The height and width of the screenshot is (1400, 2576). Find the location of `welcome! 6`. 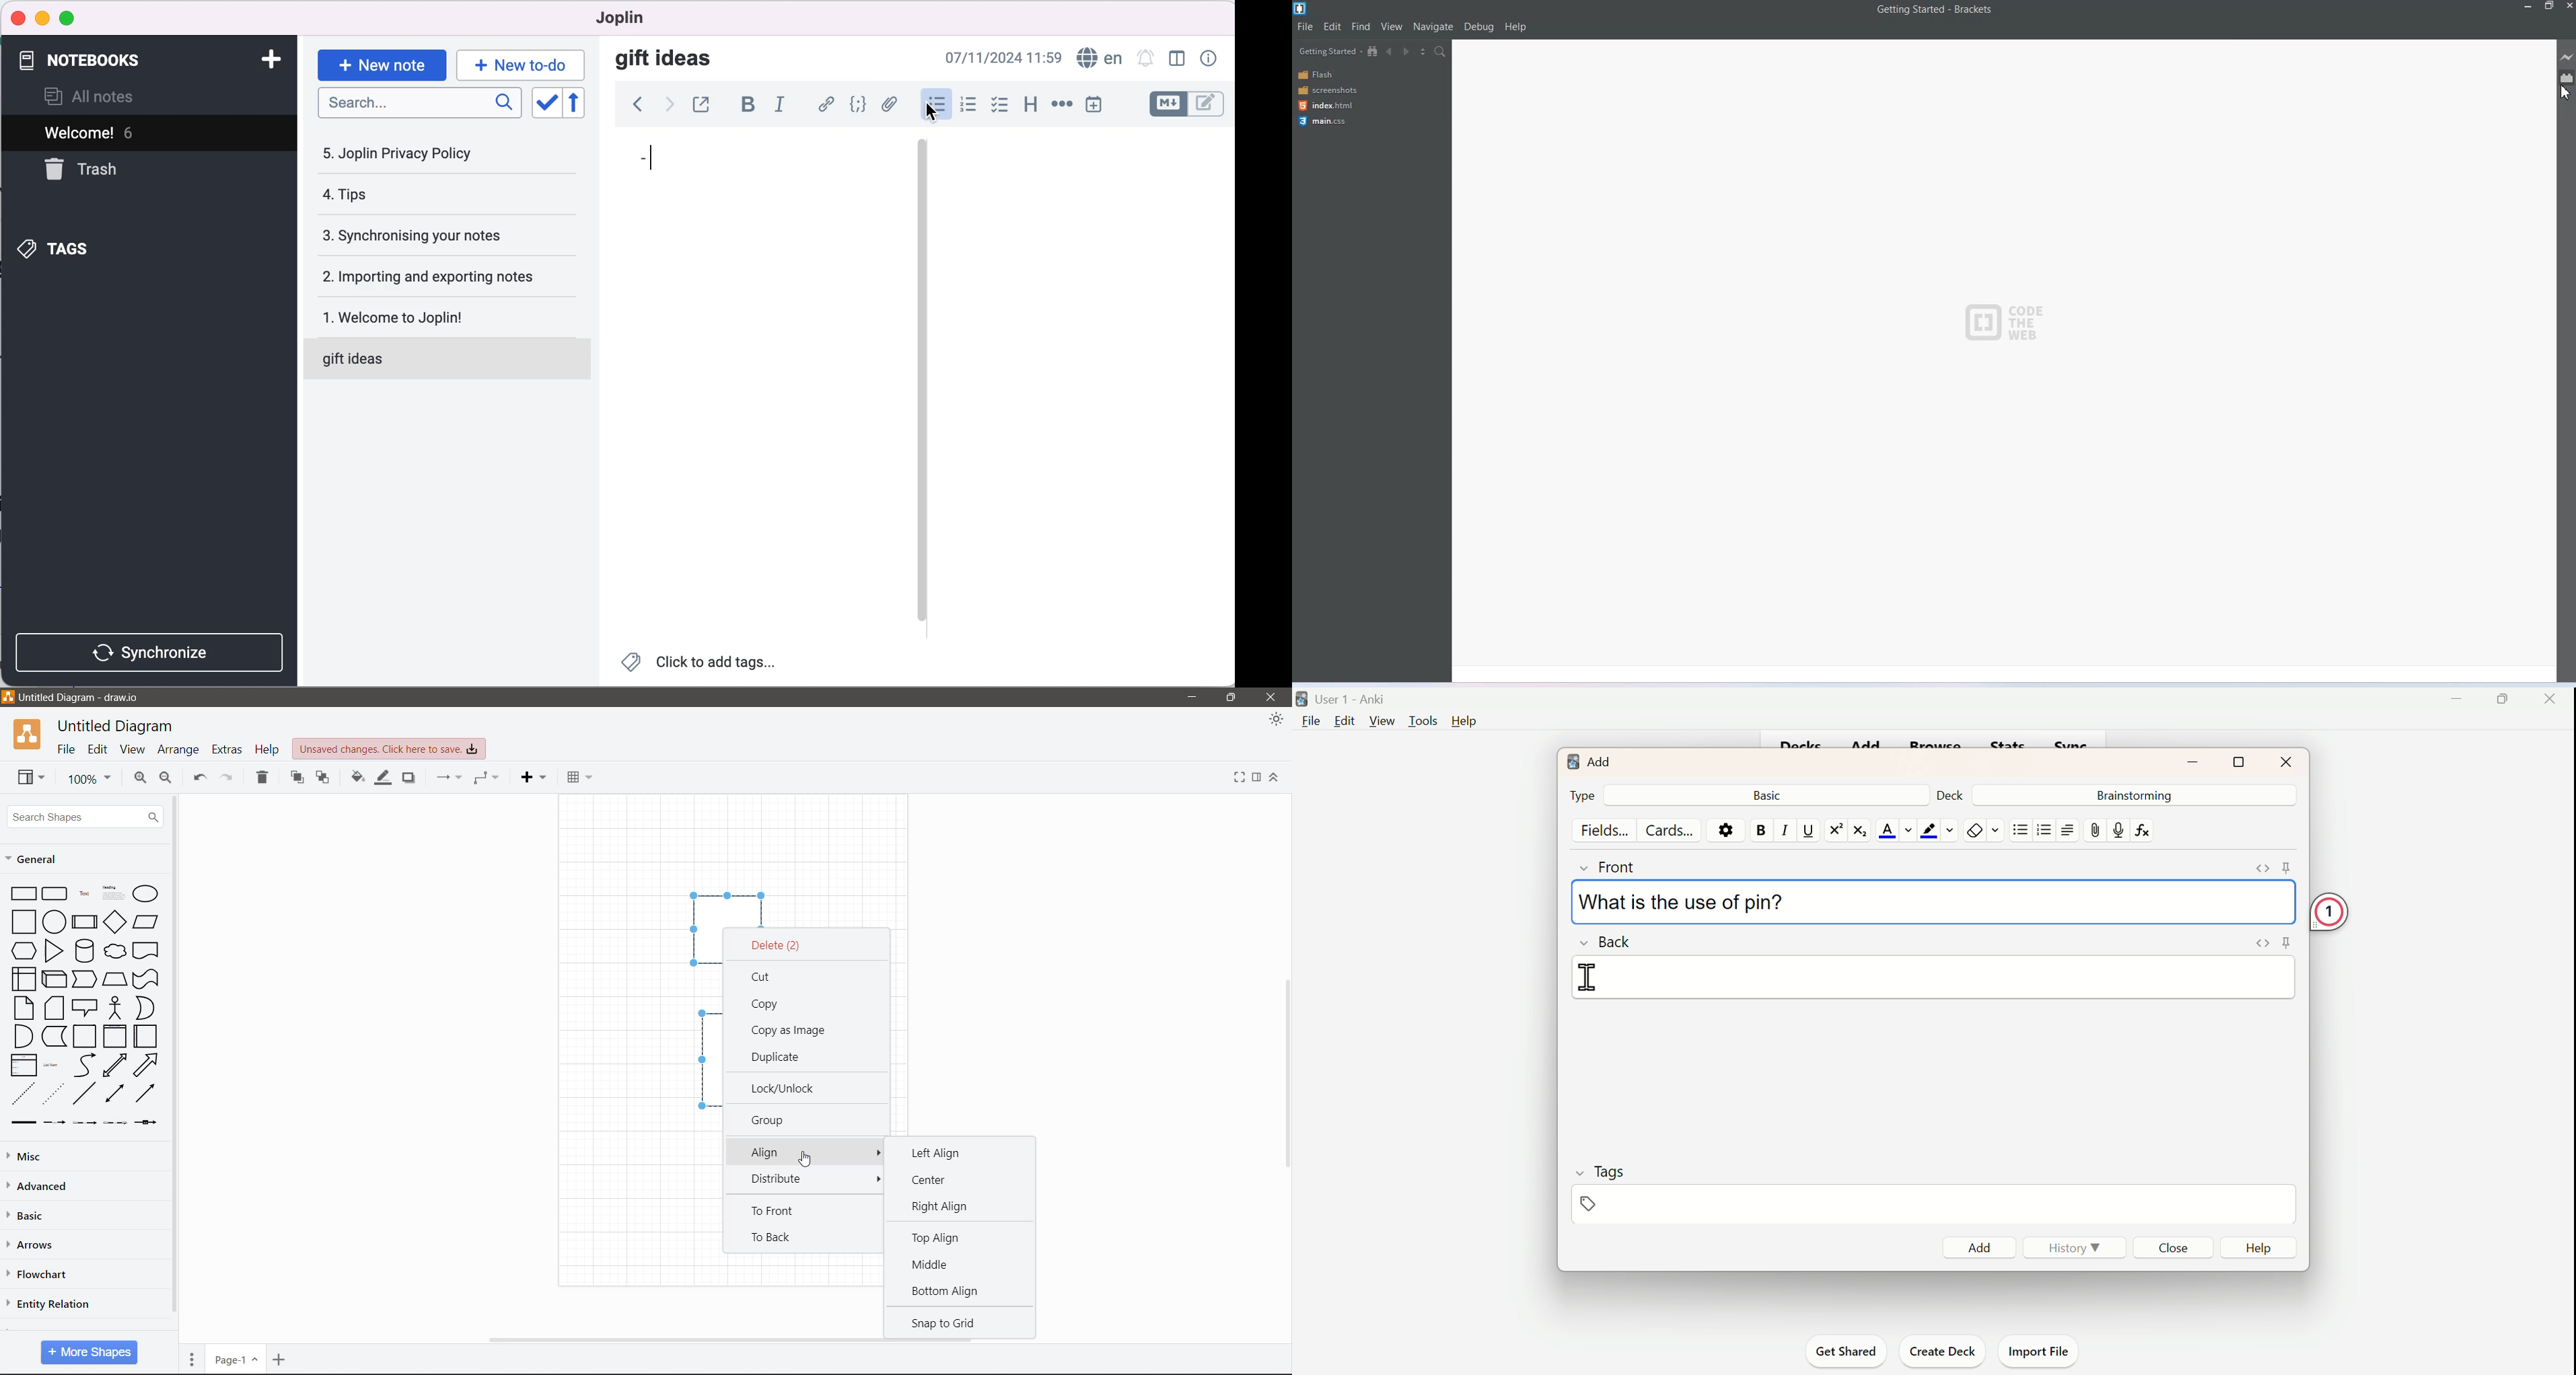

welcome! 6 is located at coordinates (144, 134).